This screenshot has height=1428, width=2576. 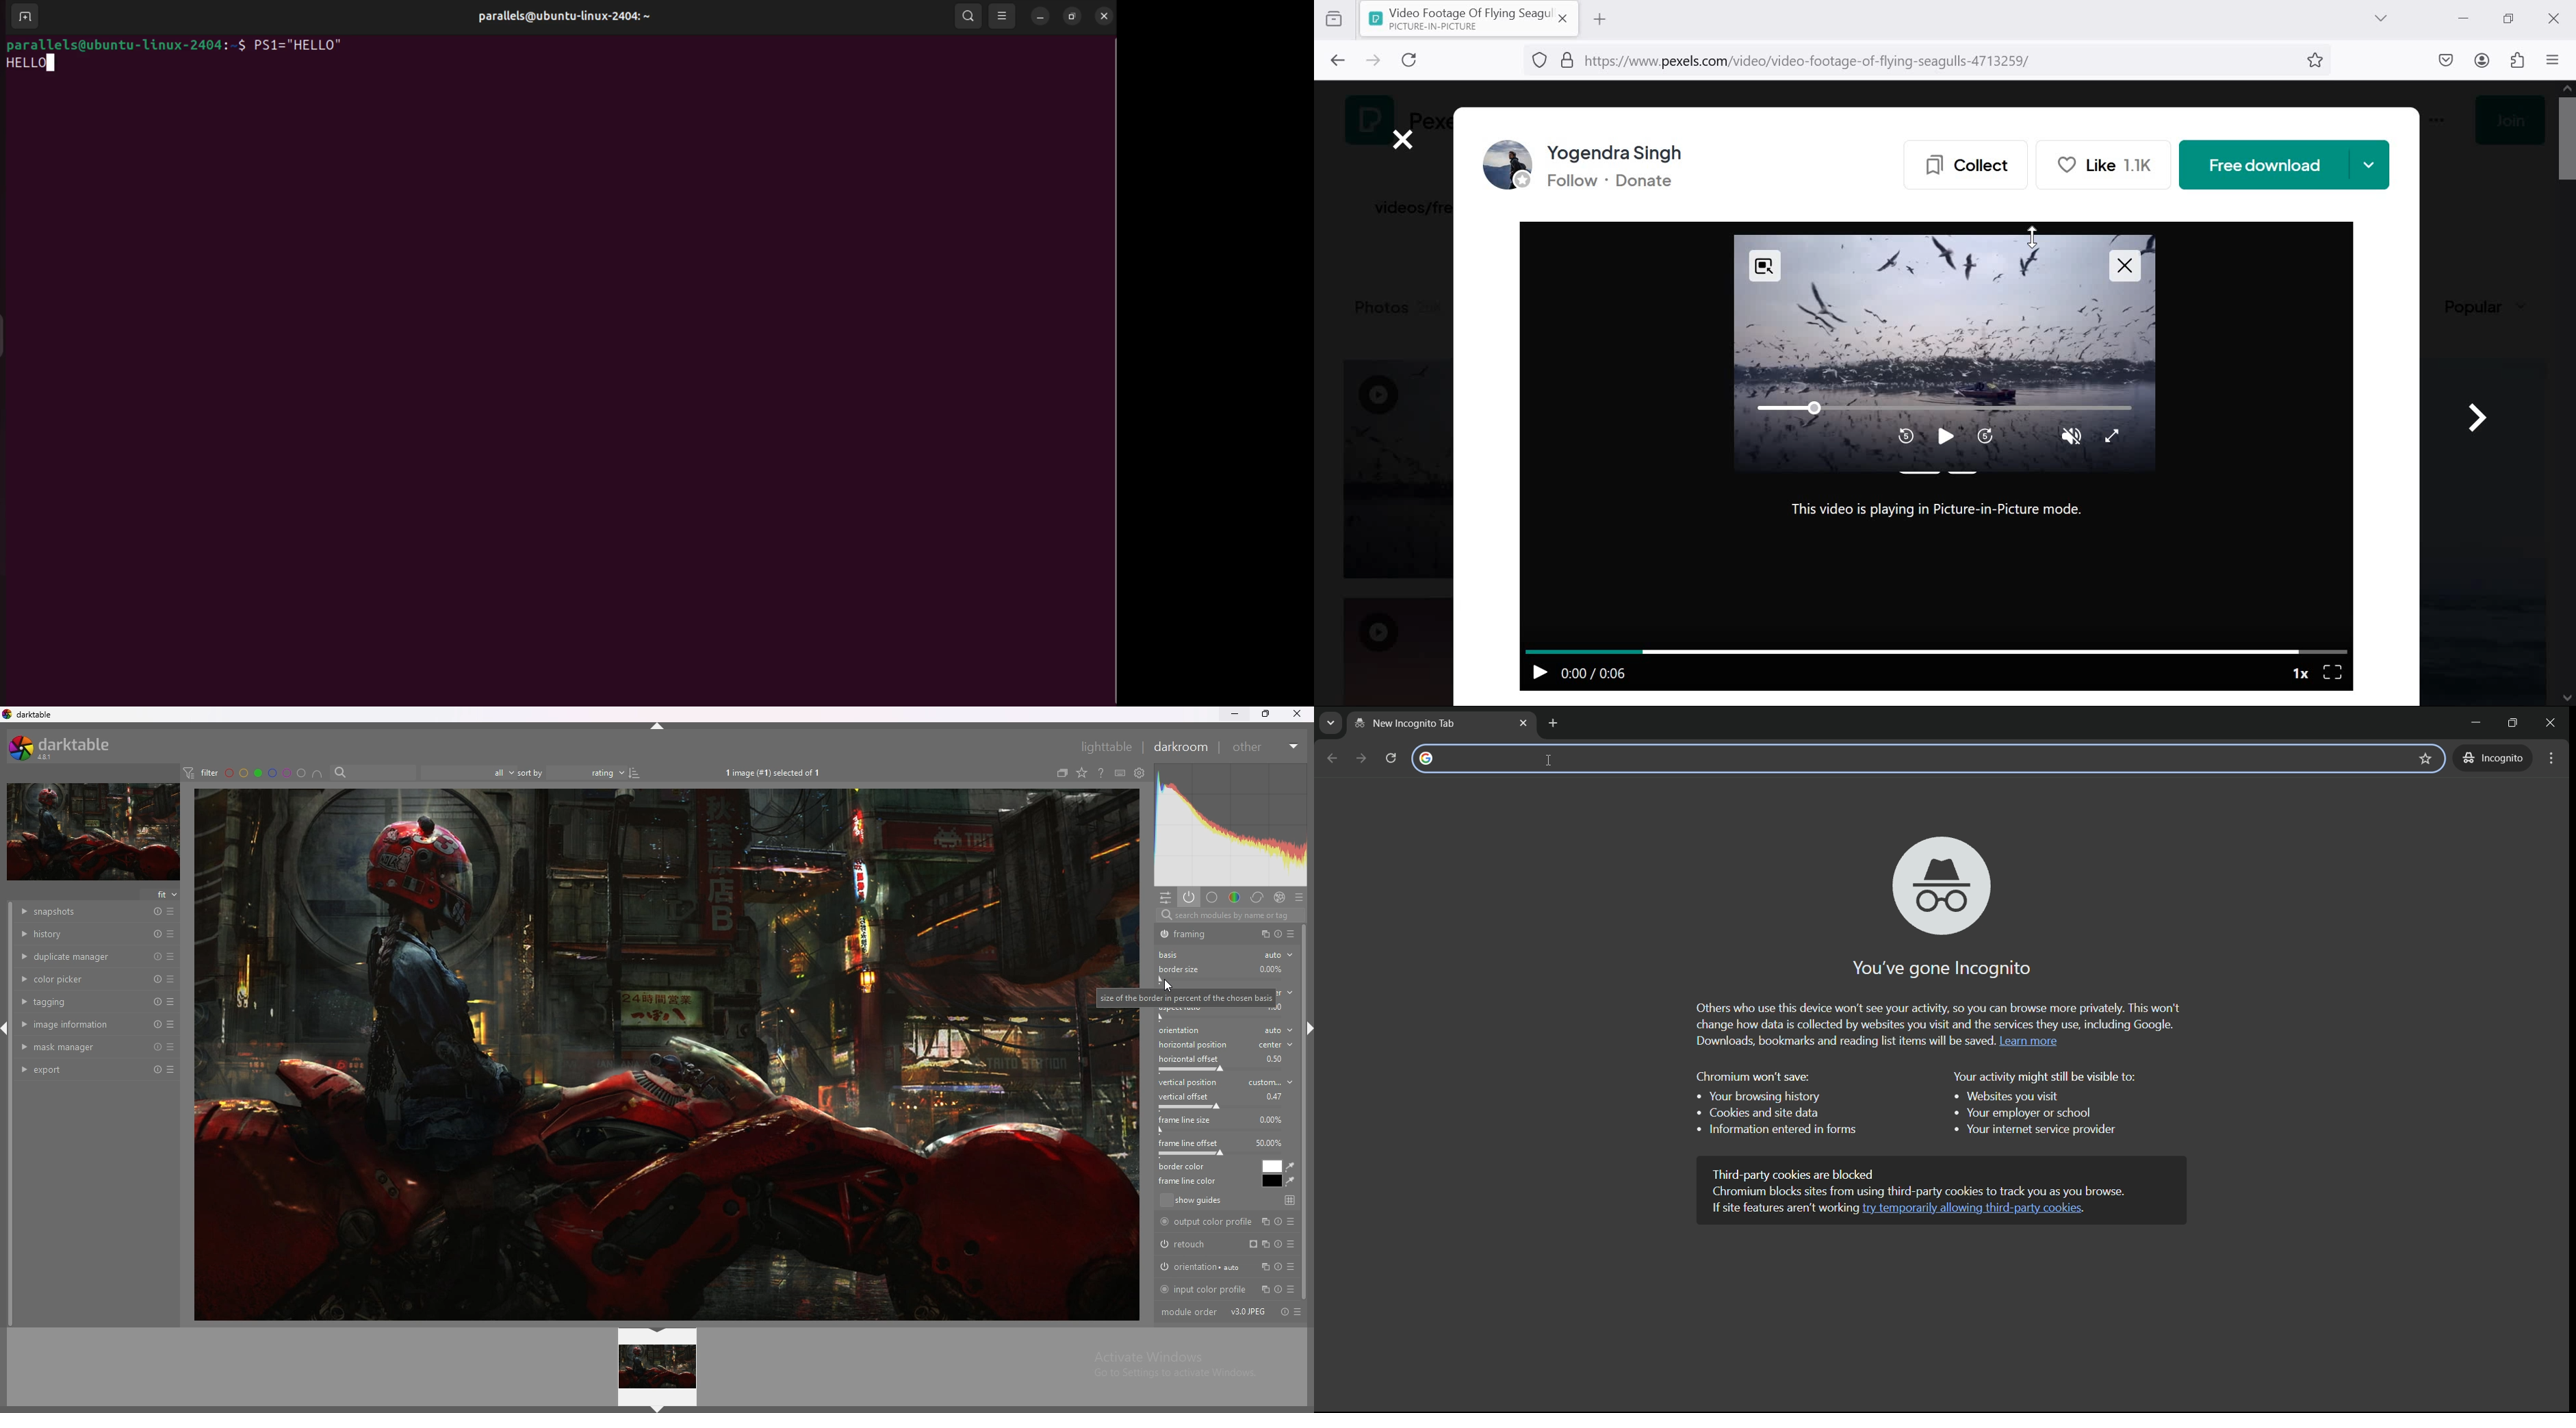 I want to click on play, so click(x=1537, y=670).